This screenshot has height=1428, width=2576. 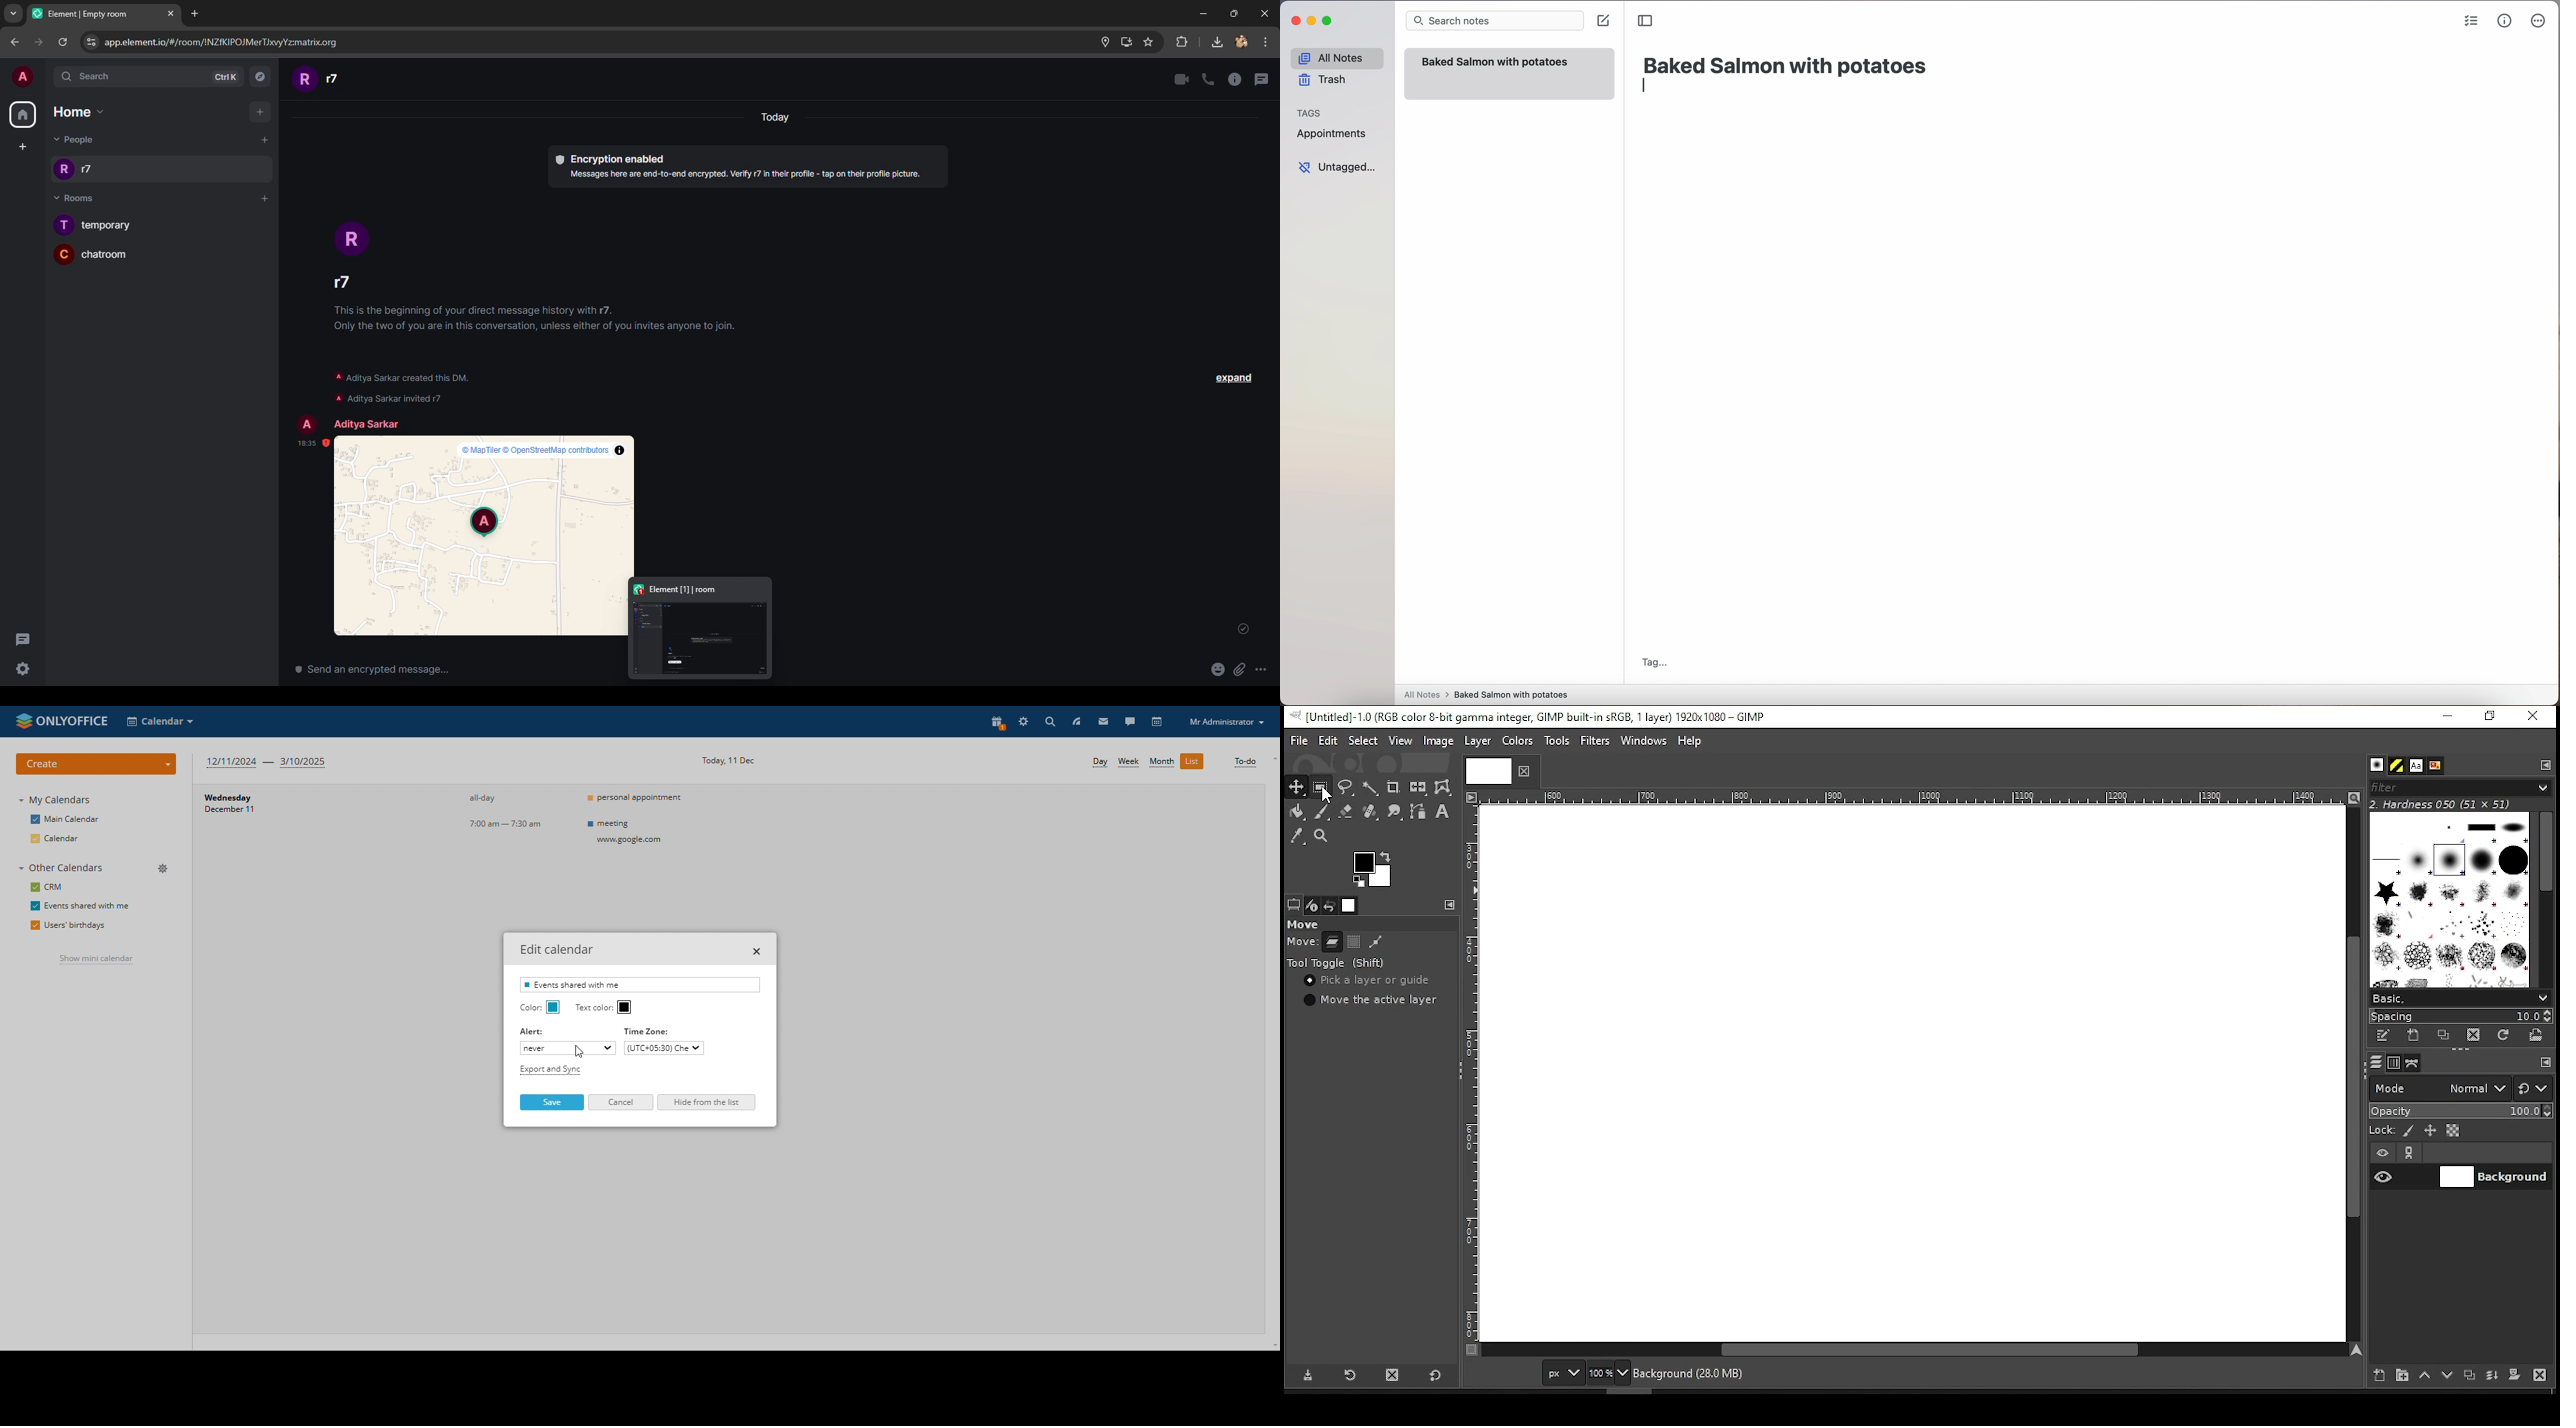 What do you see at coordinates (123, 225) in the screenshot?
I see `temporary` at bounding box center [123, 225].